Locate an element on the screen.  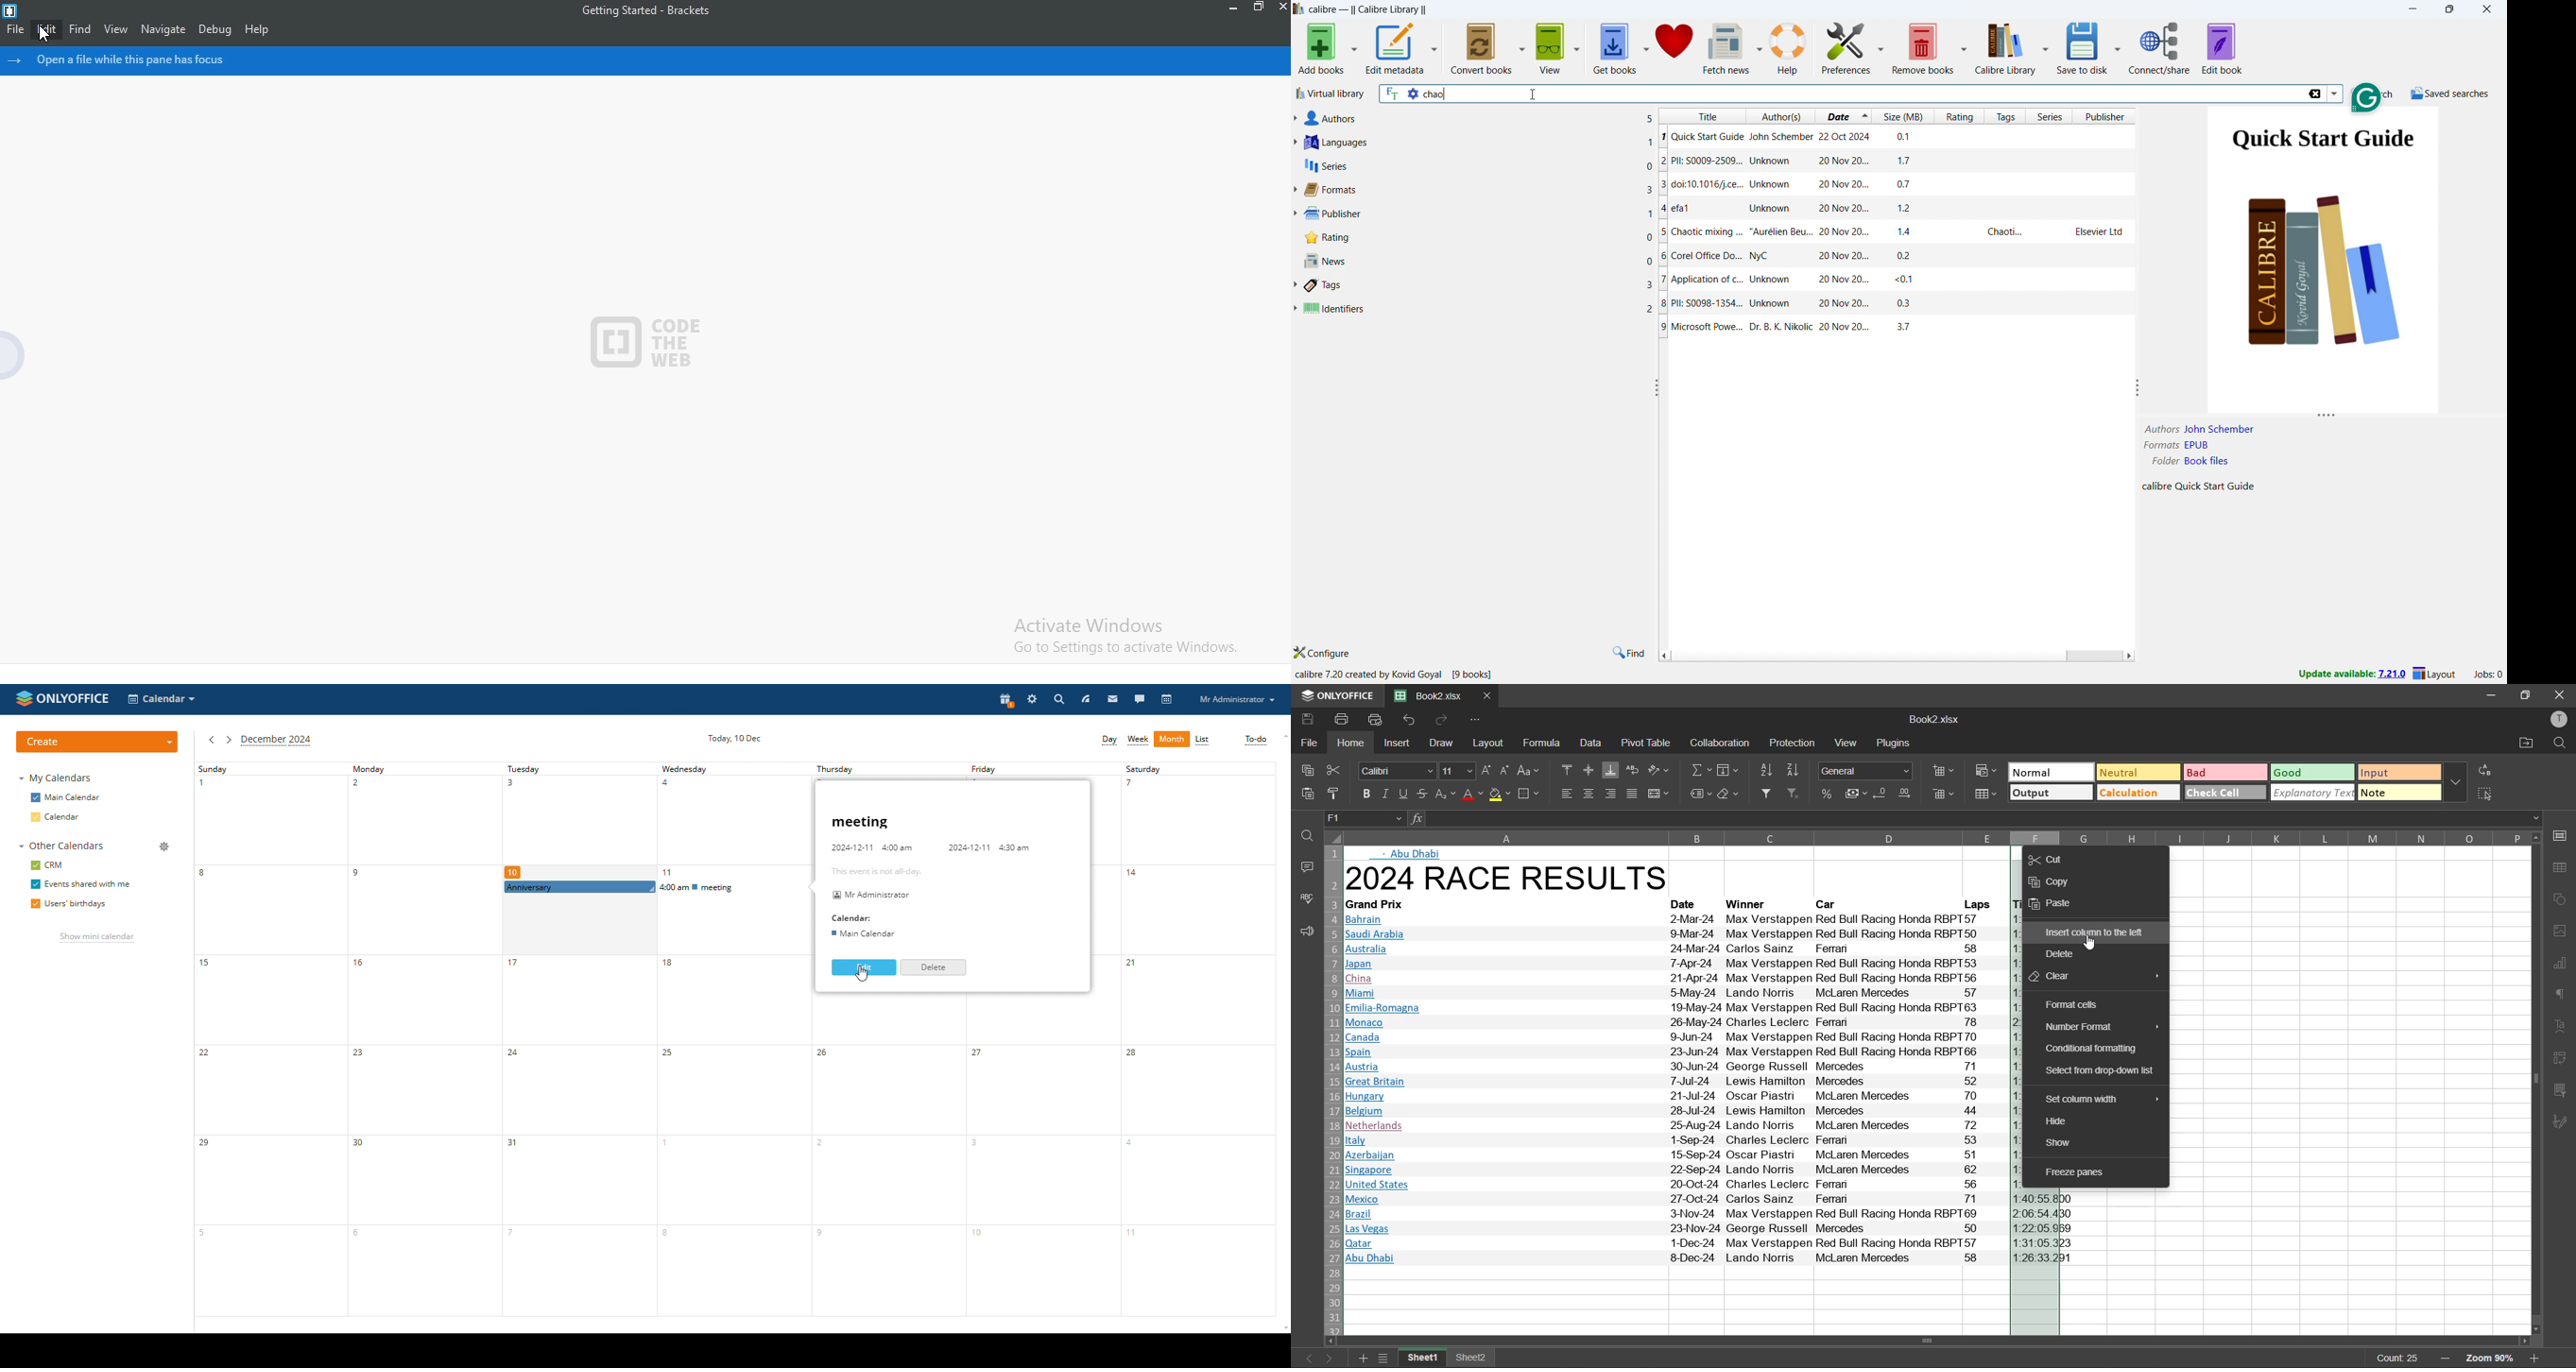
scroll down is located at coordinates (1283, 1329).